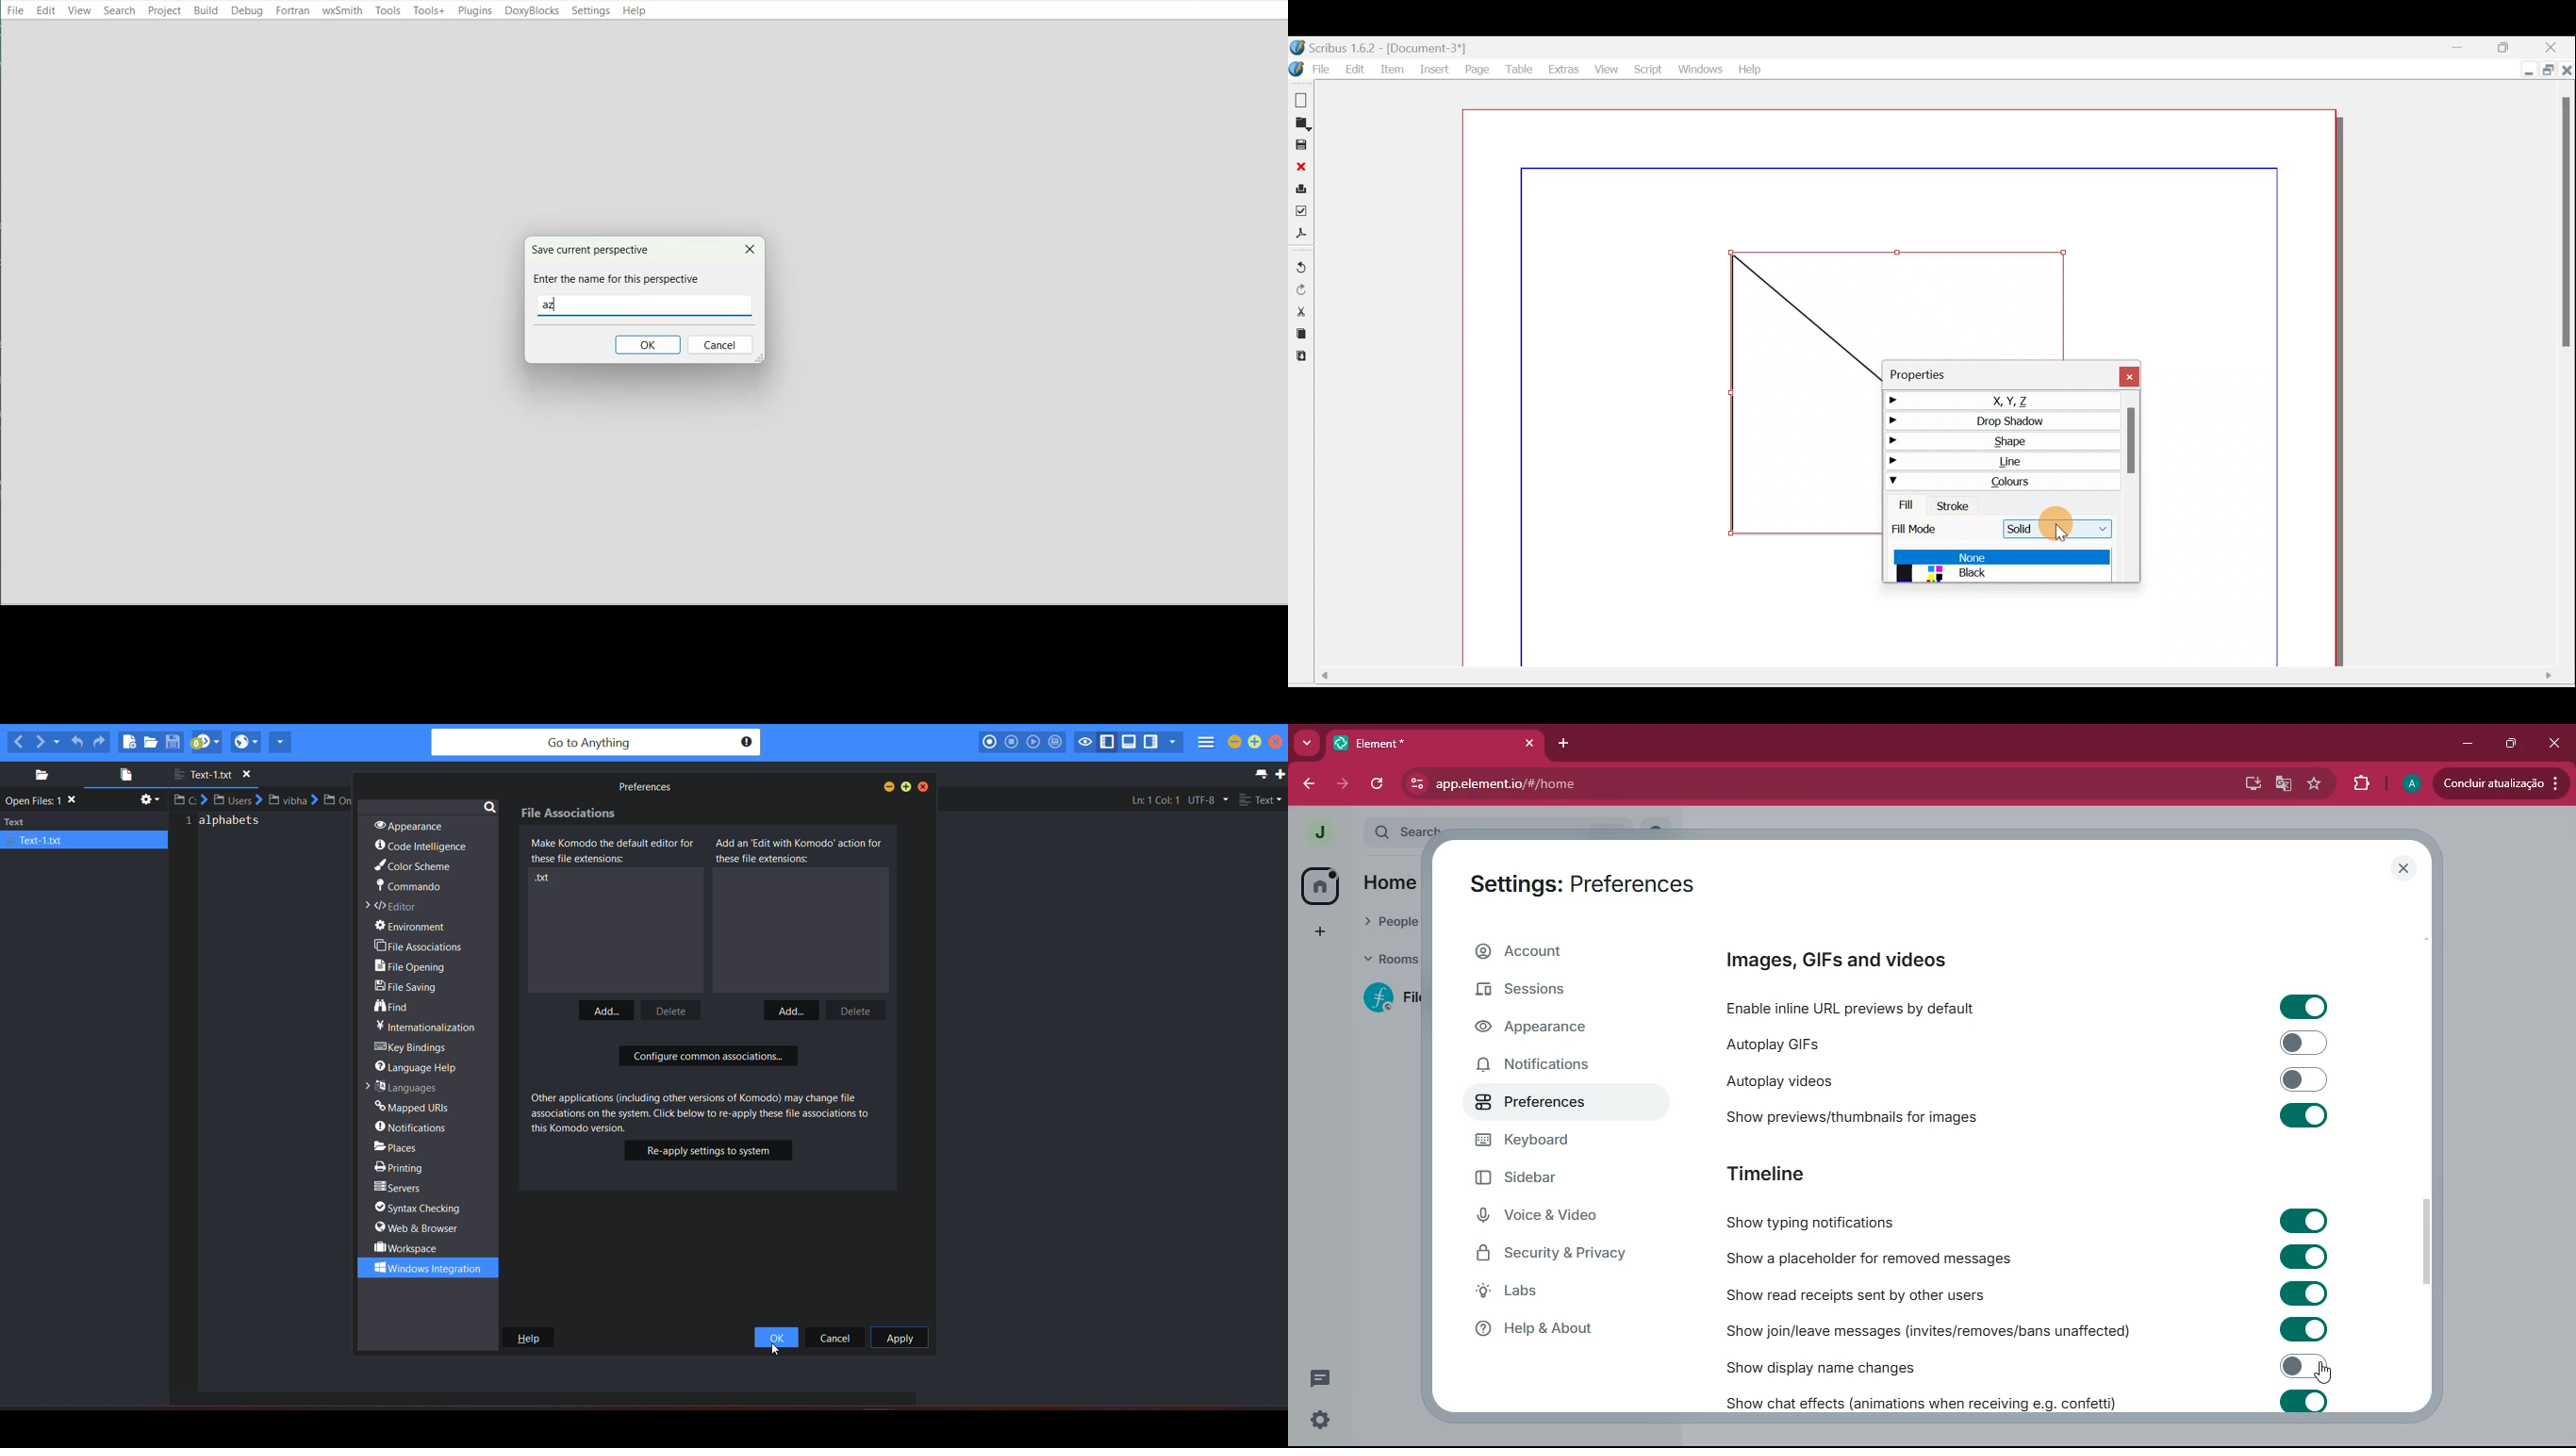  I want to click on Fill, so click(1902, 505).